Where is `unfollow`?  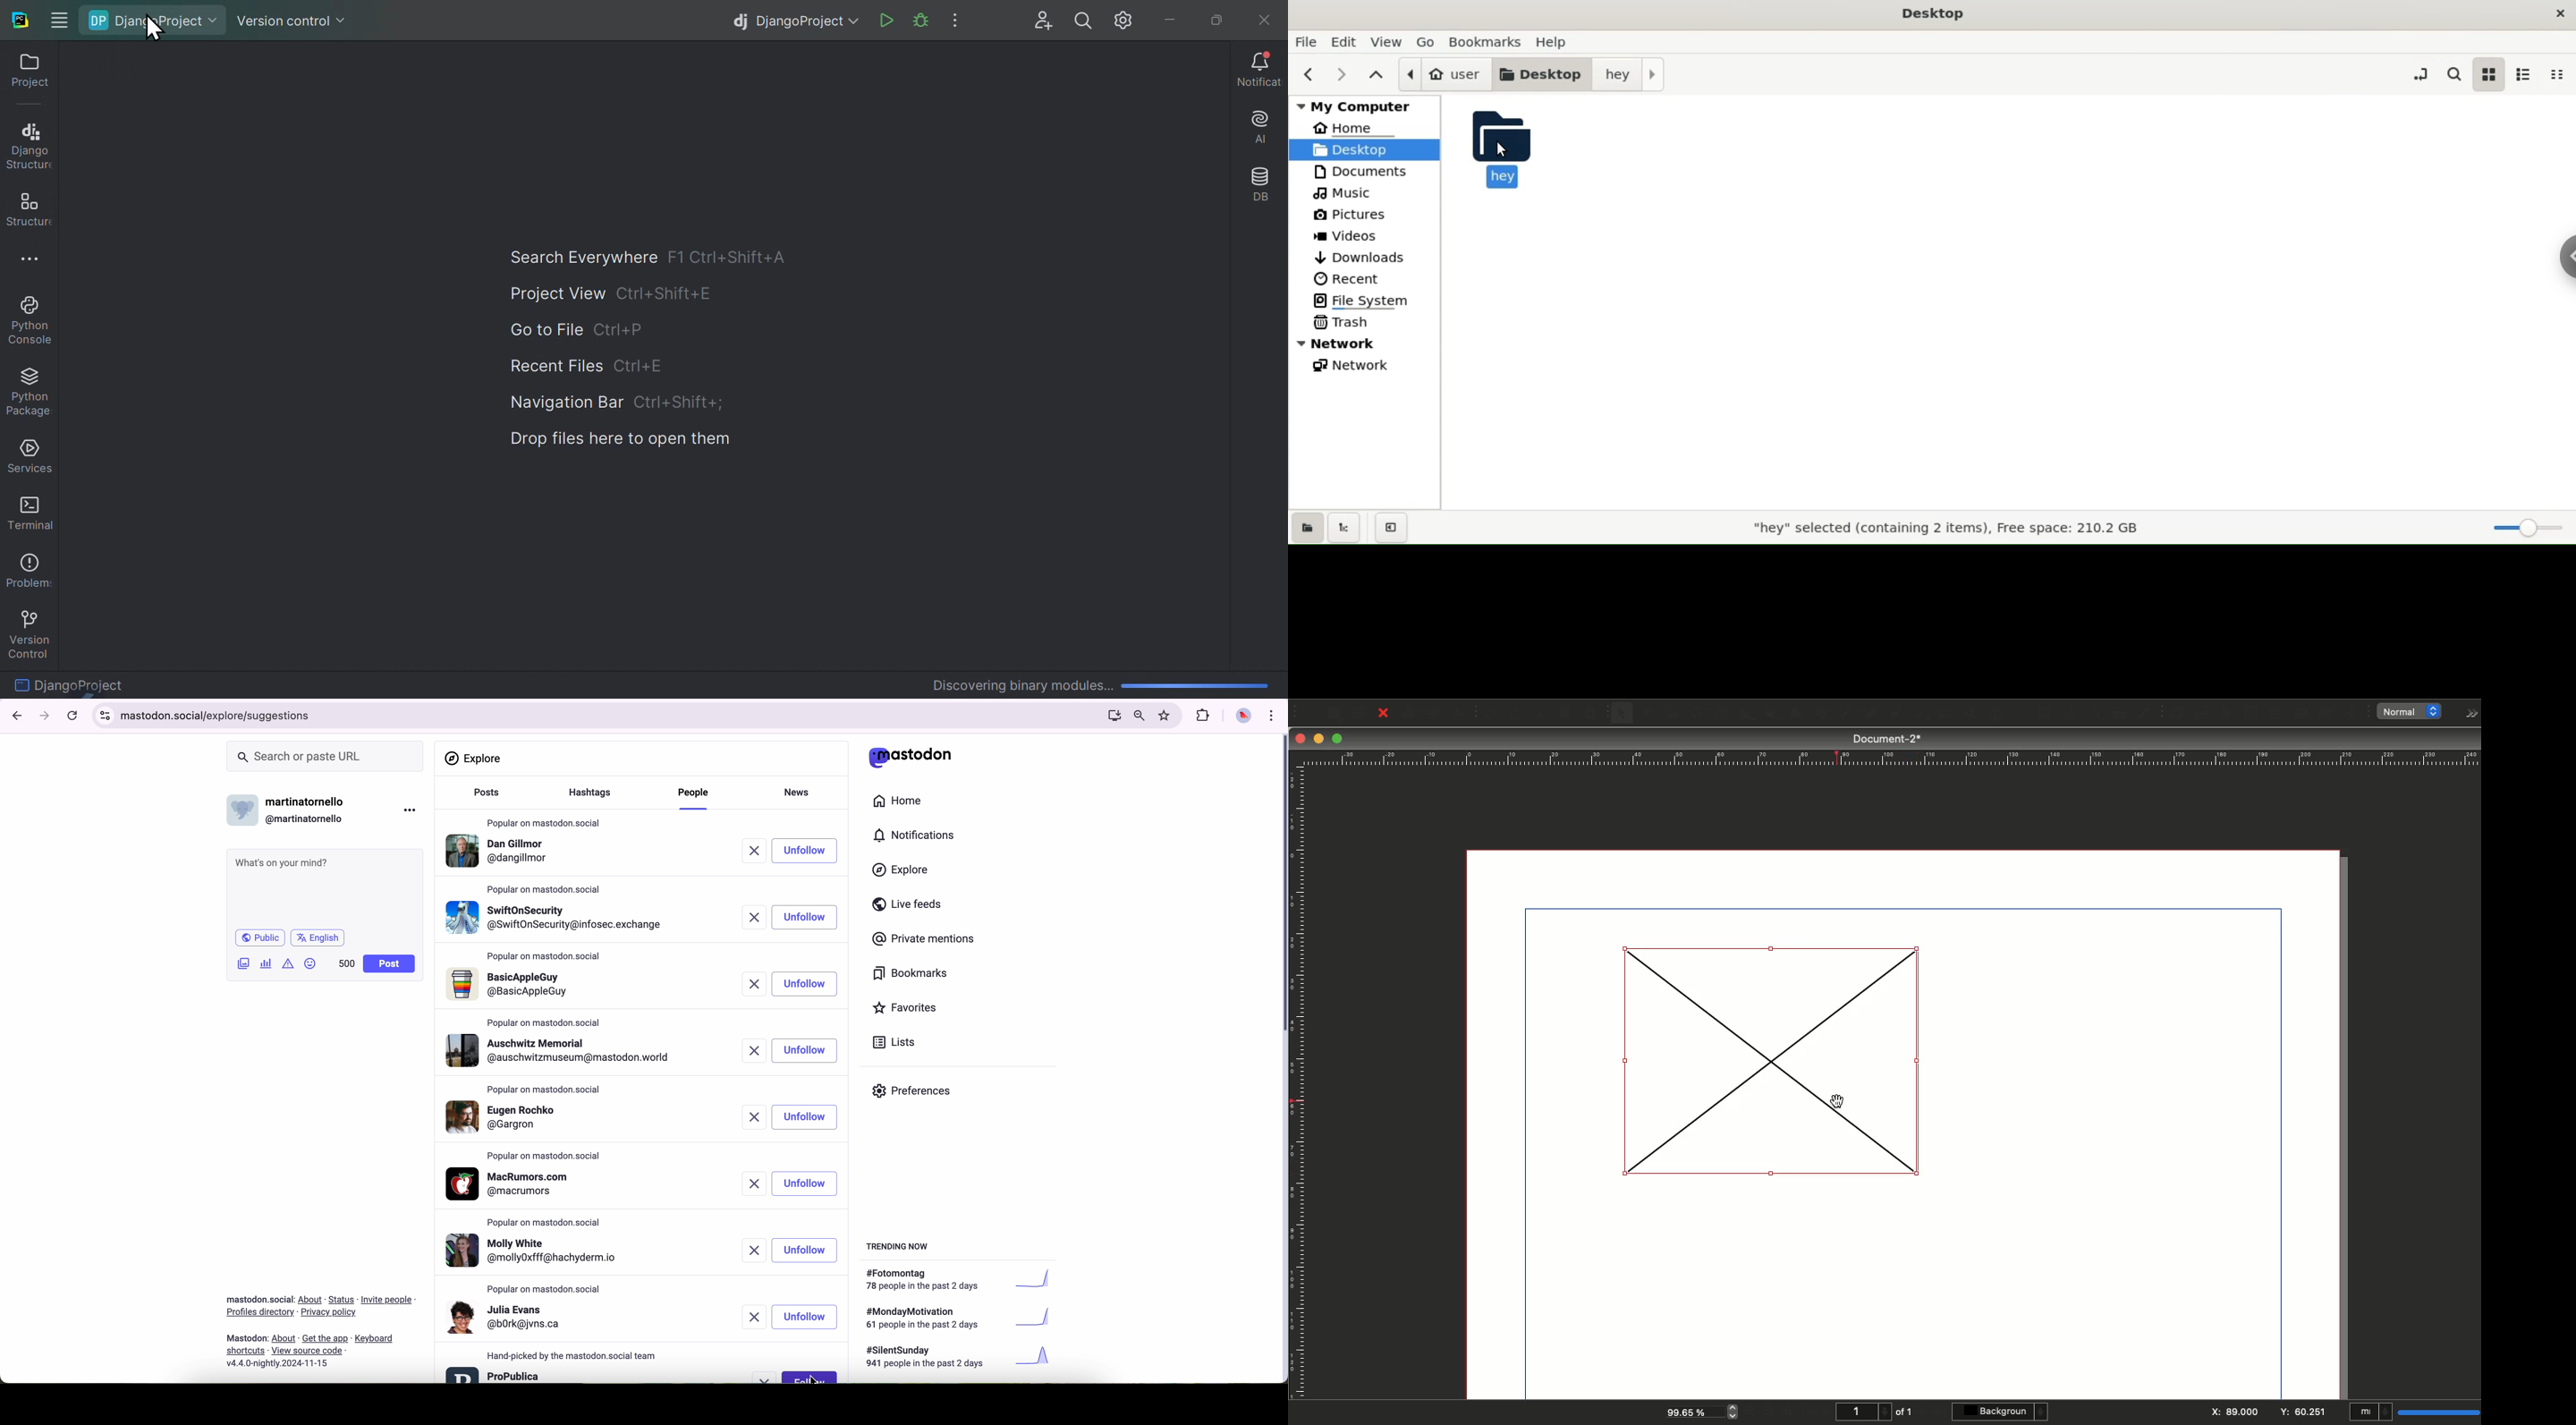 unfollow is located at coordinates (807, 1317).